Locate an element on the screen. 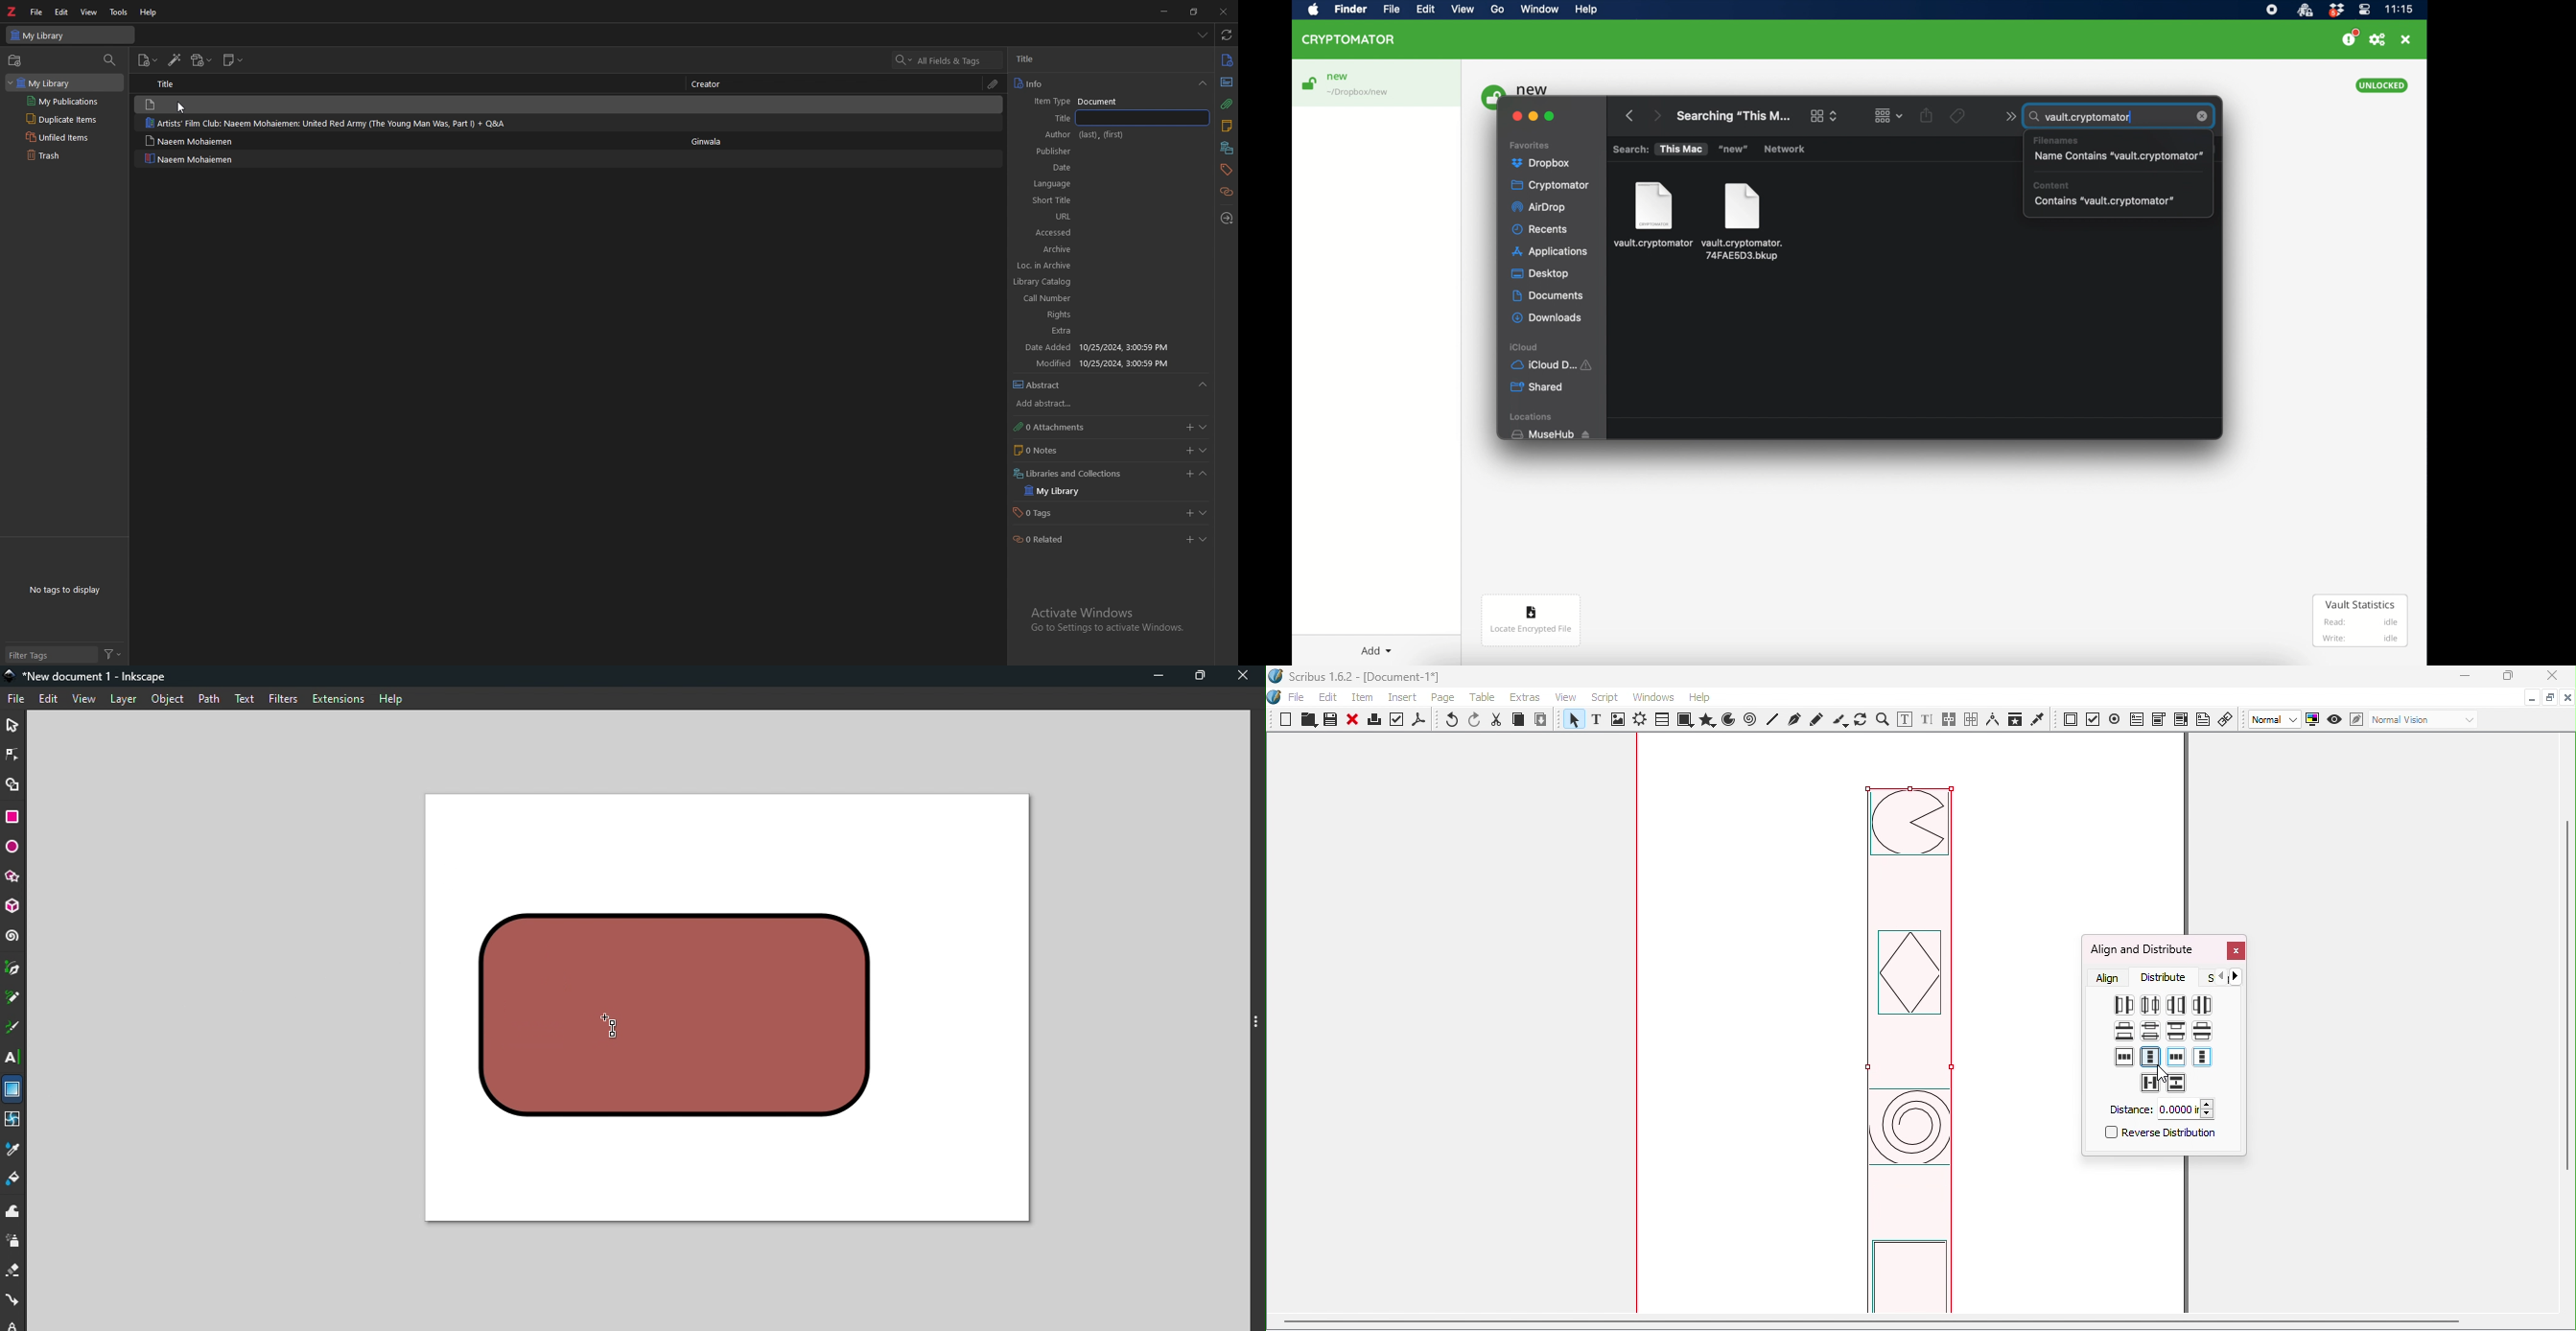 This screenshot has height=1344, width=2576. Redo is located at coordinates (1476, 720).